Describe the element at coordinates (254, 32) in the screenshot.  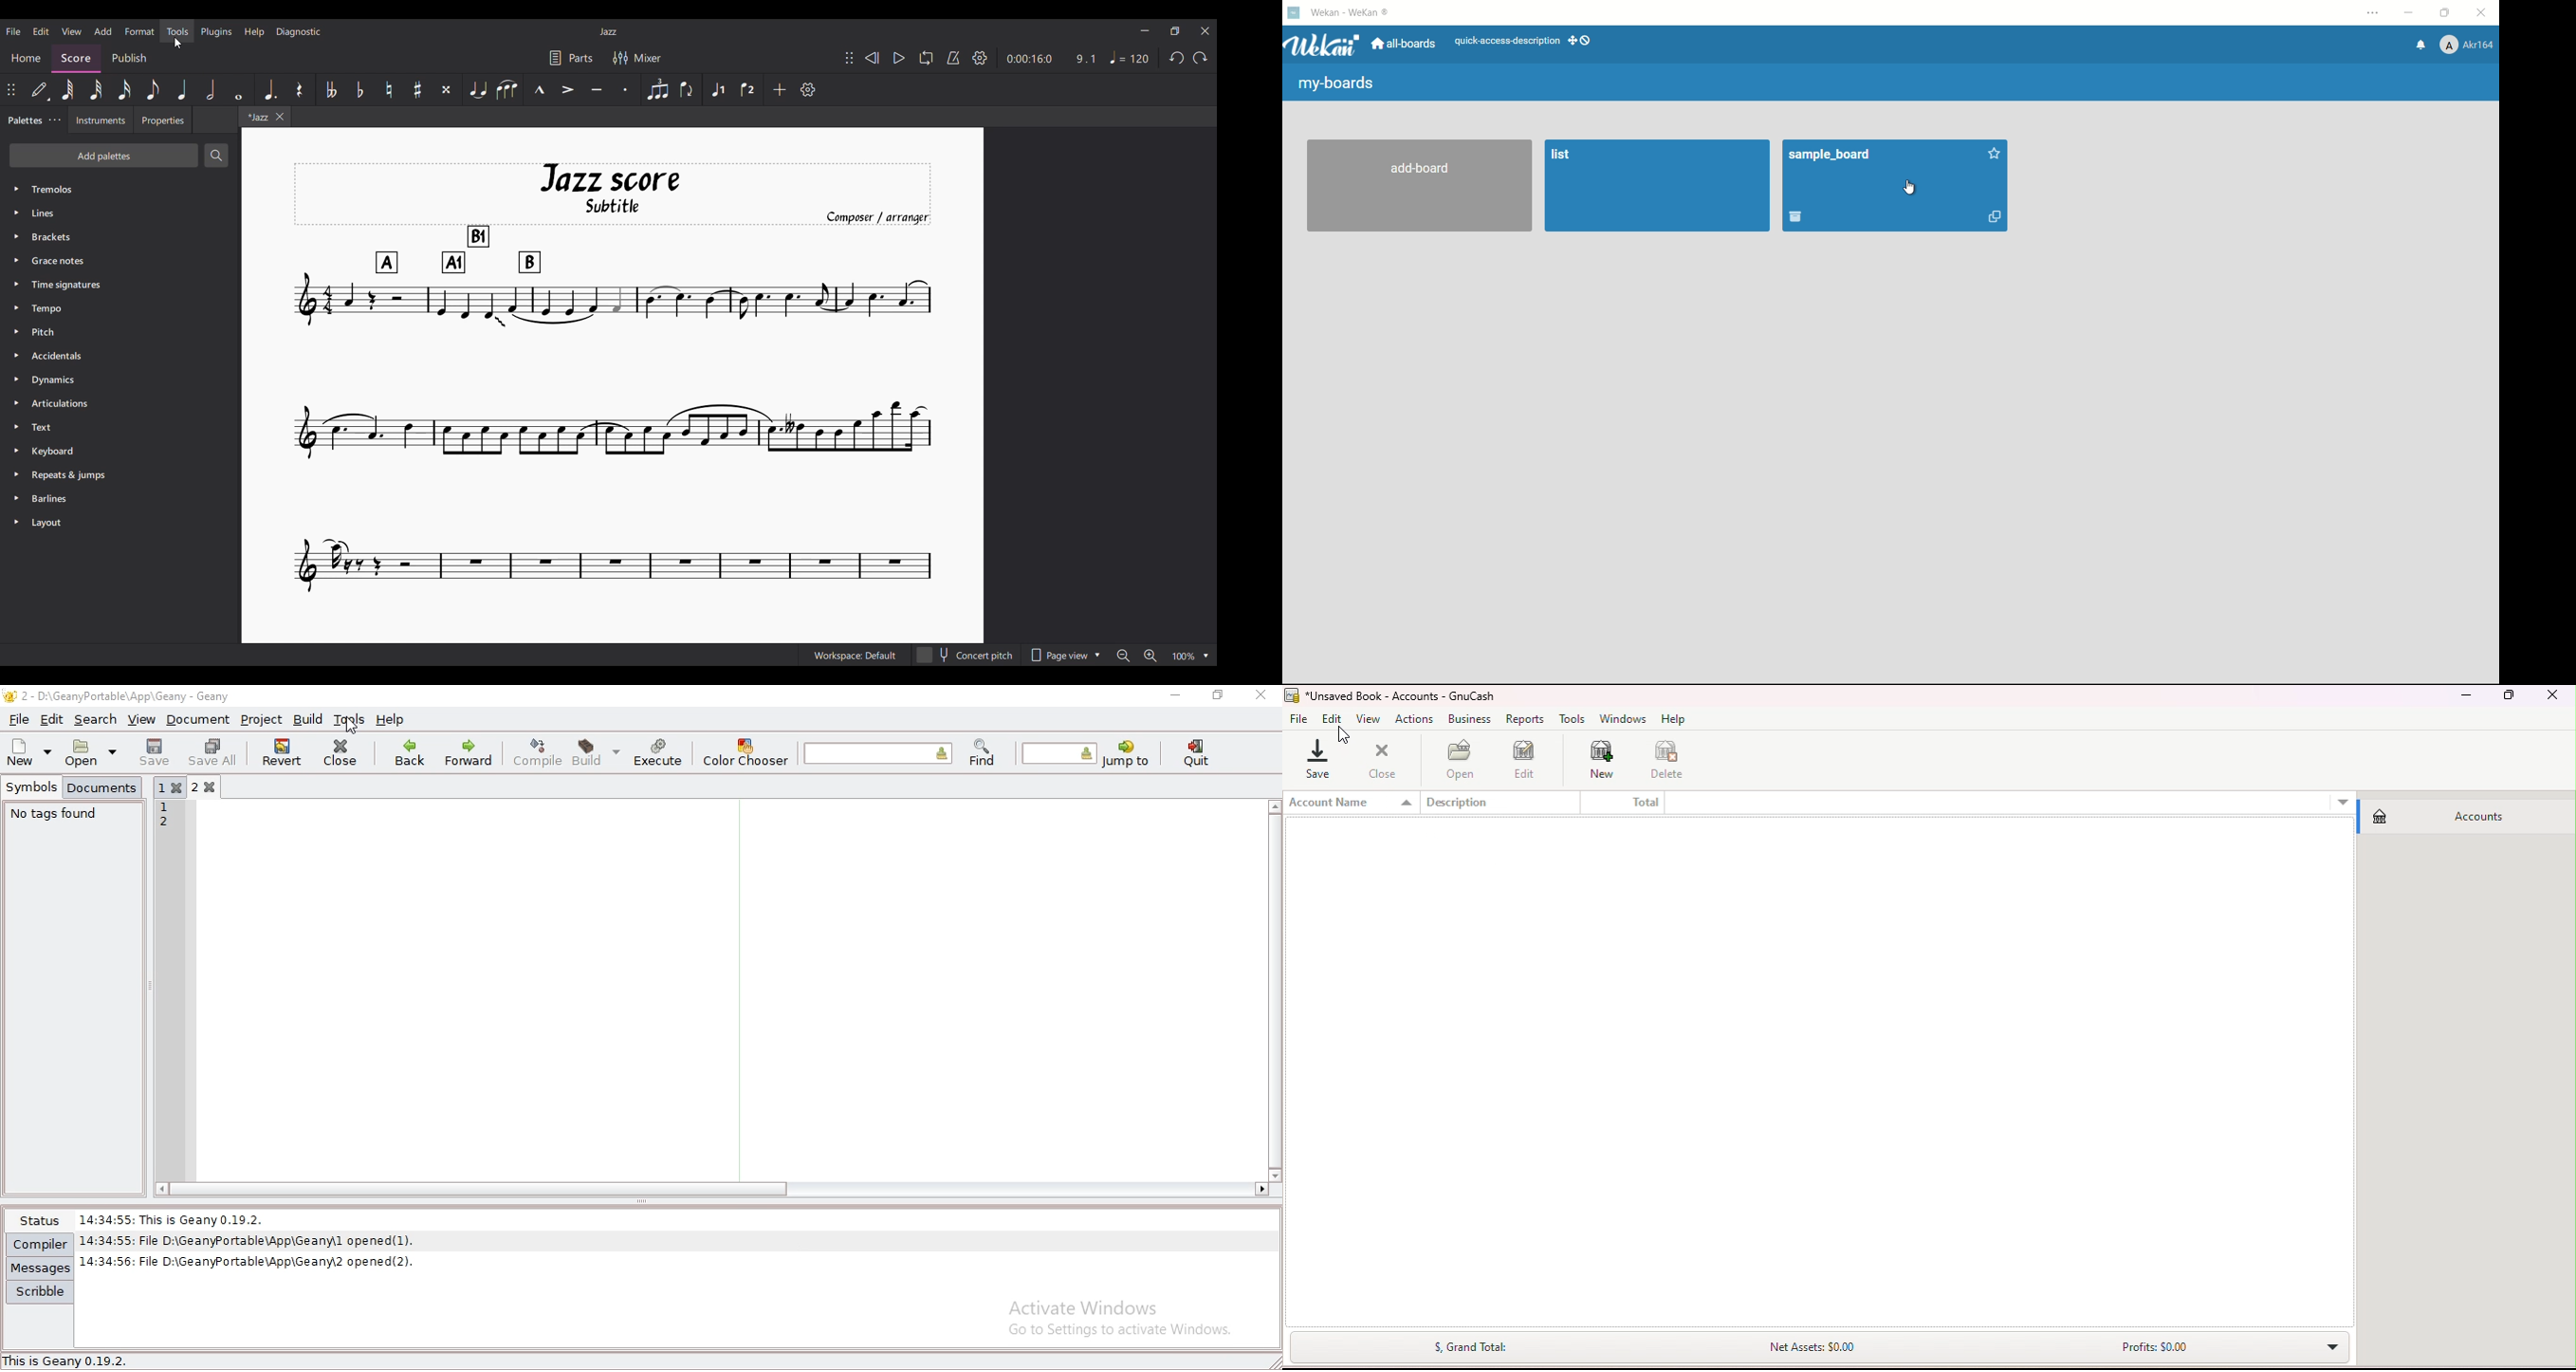
I see `Help menu` at that location.